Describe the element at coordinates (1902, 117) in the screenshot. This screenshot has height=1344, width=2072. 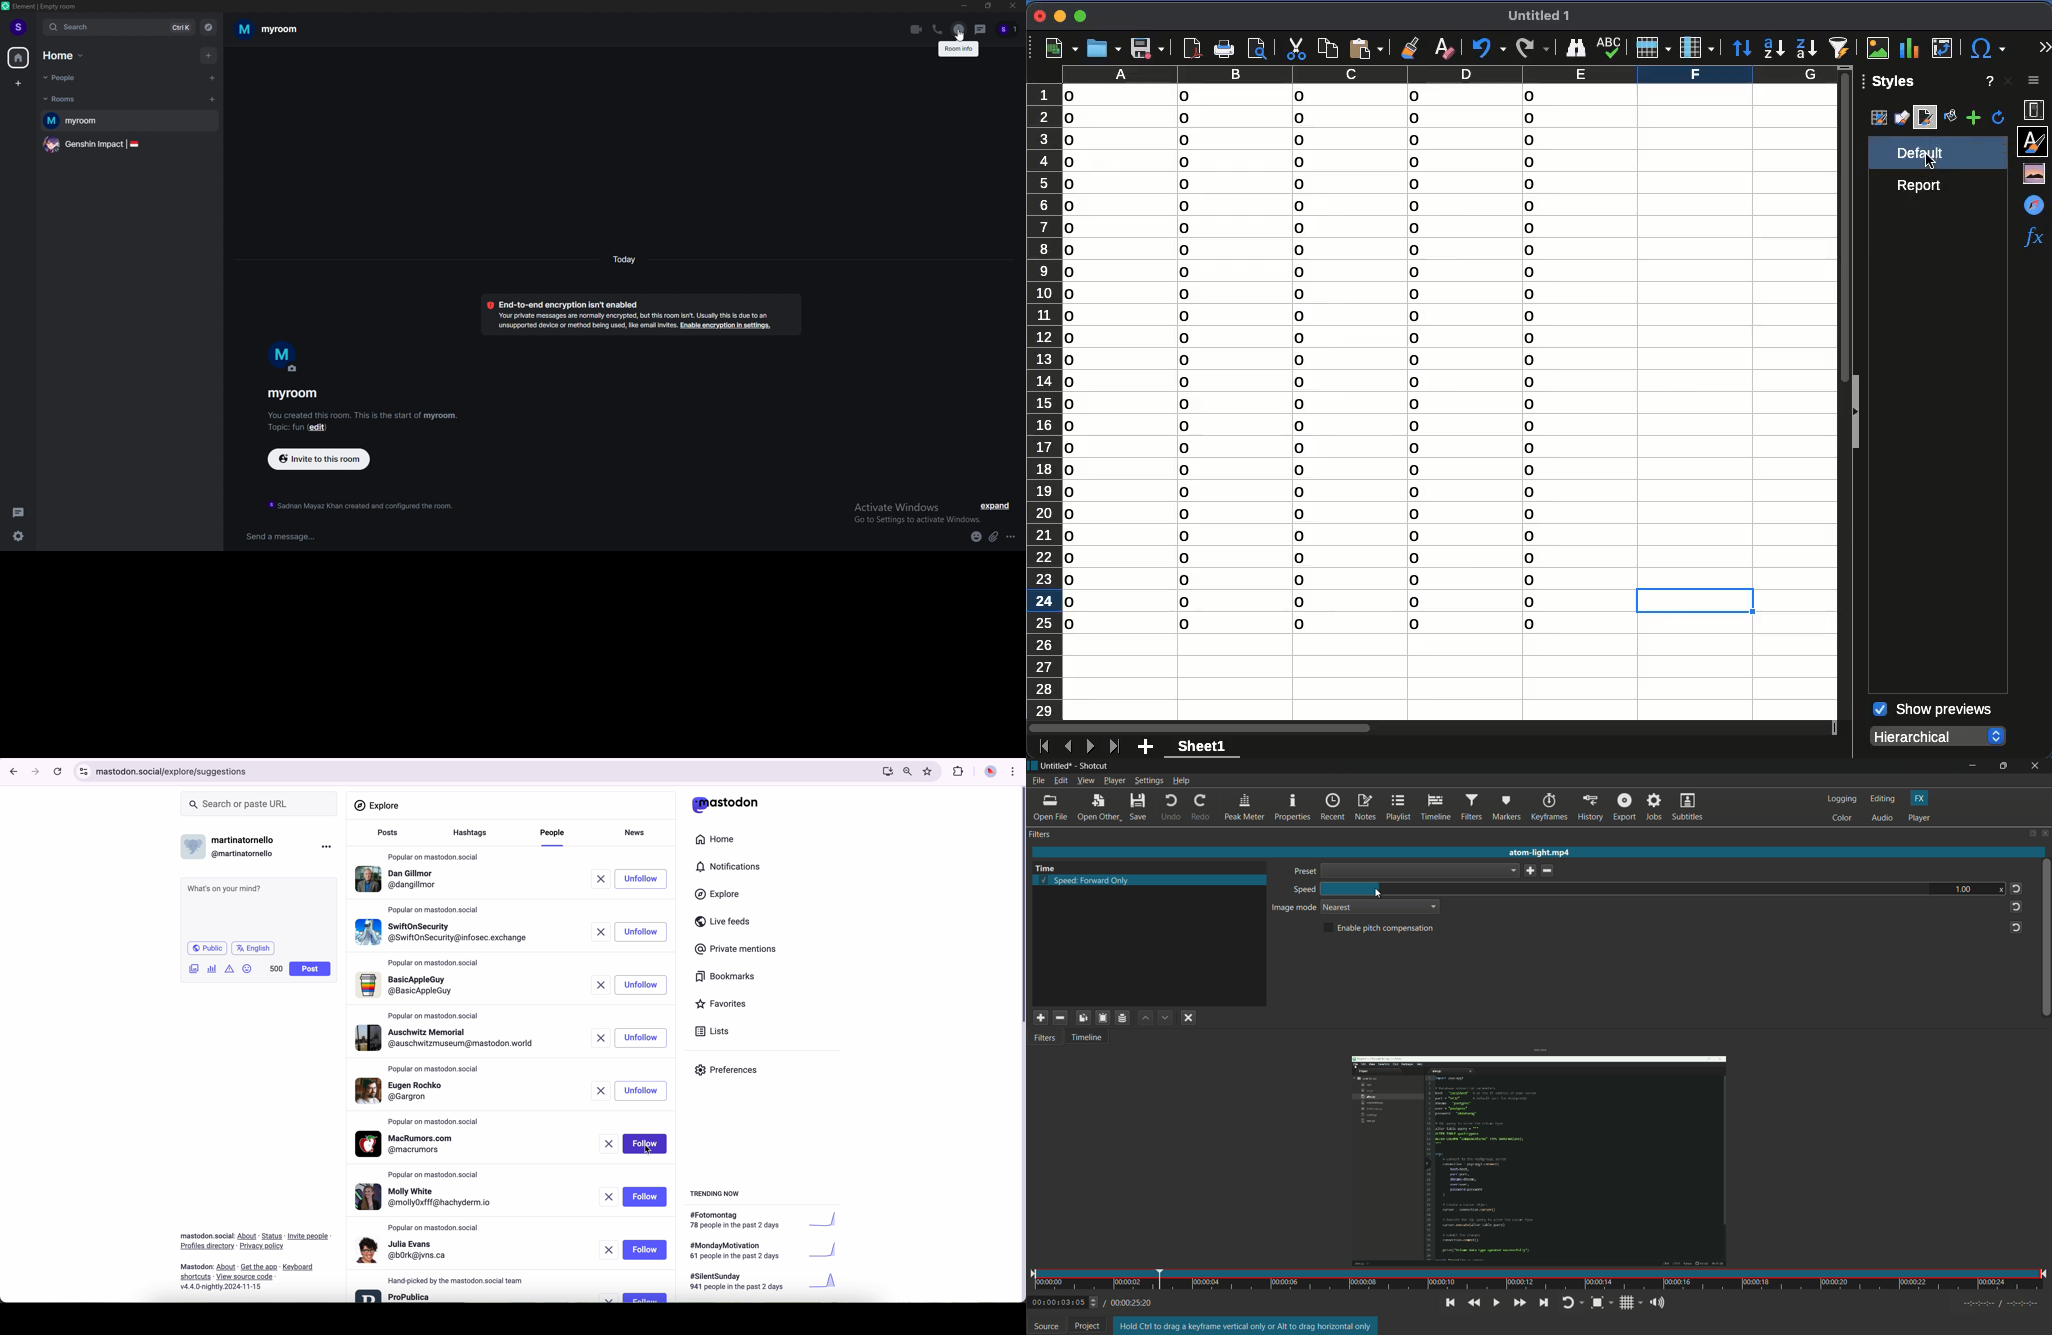
I see `drawing styles` at that location.